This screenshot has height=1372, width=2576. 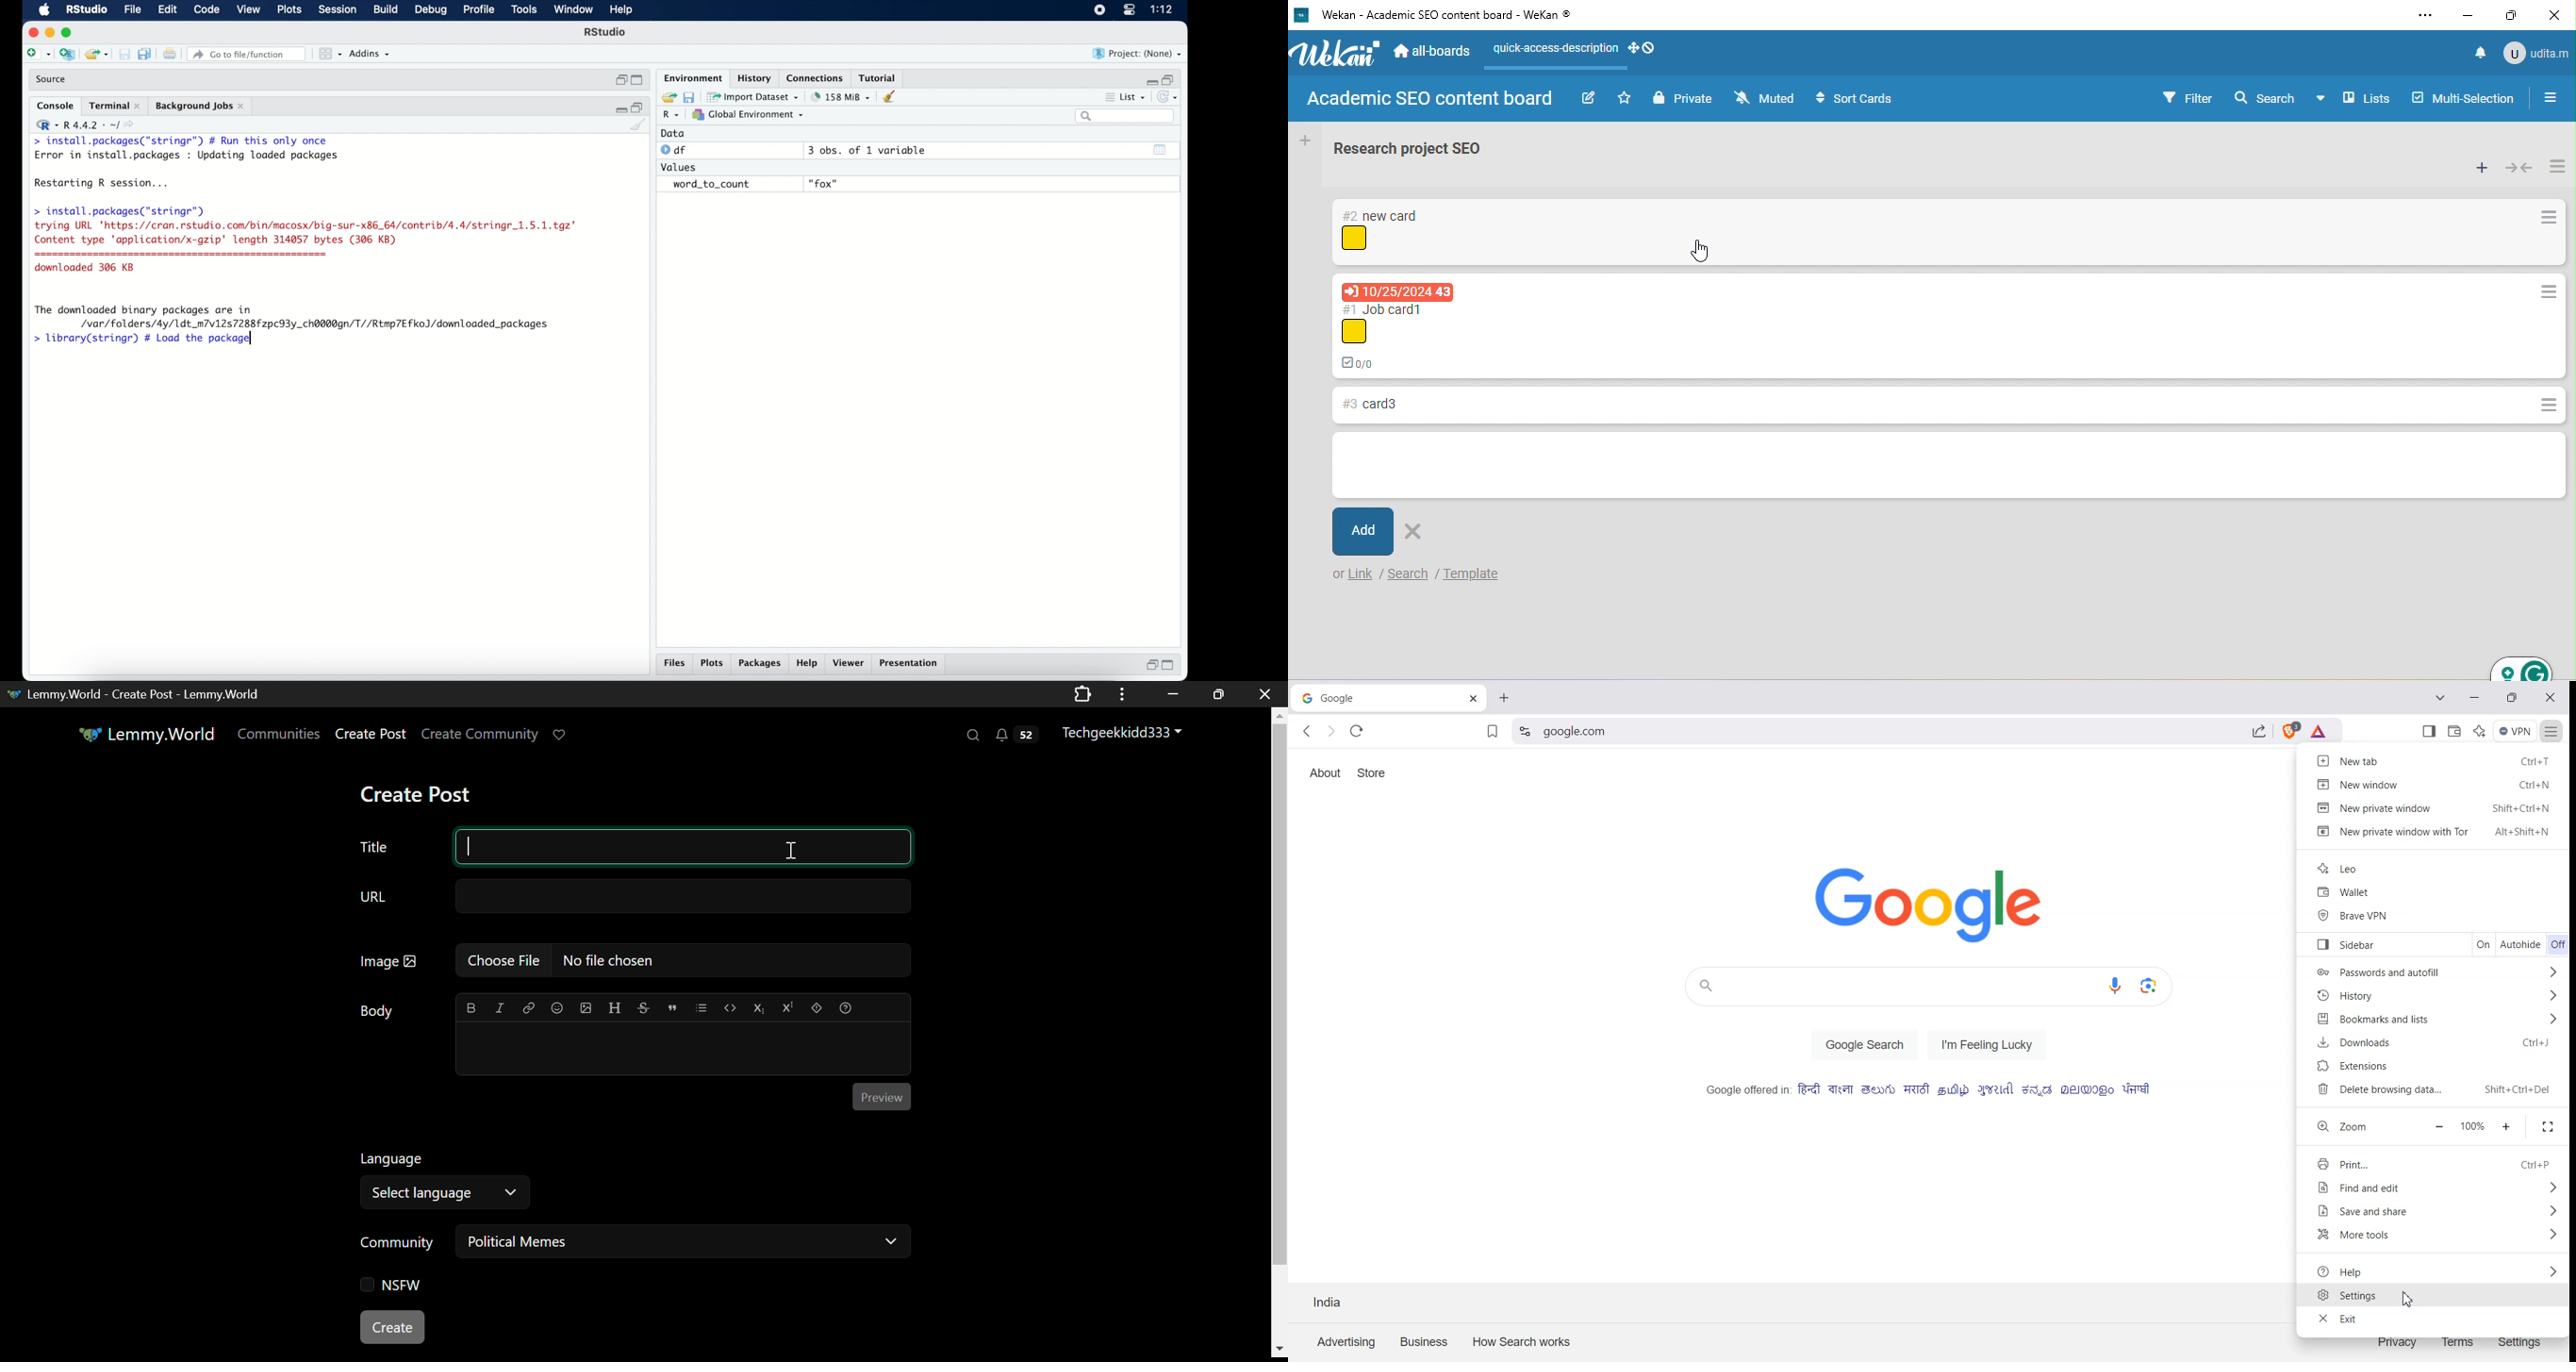 What do you see at coordinates (1767, 99) in the screenshot?
I see `muted` at bounding box center [1767, 99].